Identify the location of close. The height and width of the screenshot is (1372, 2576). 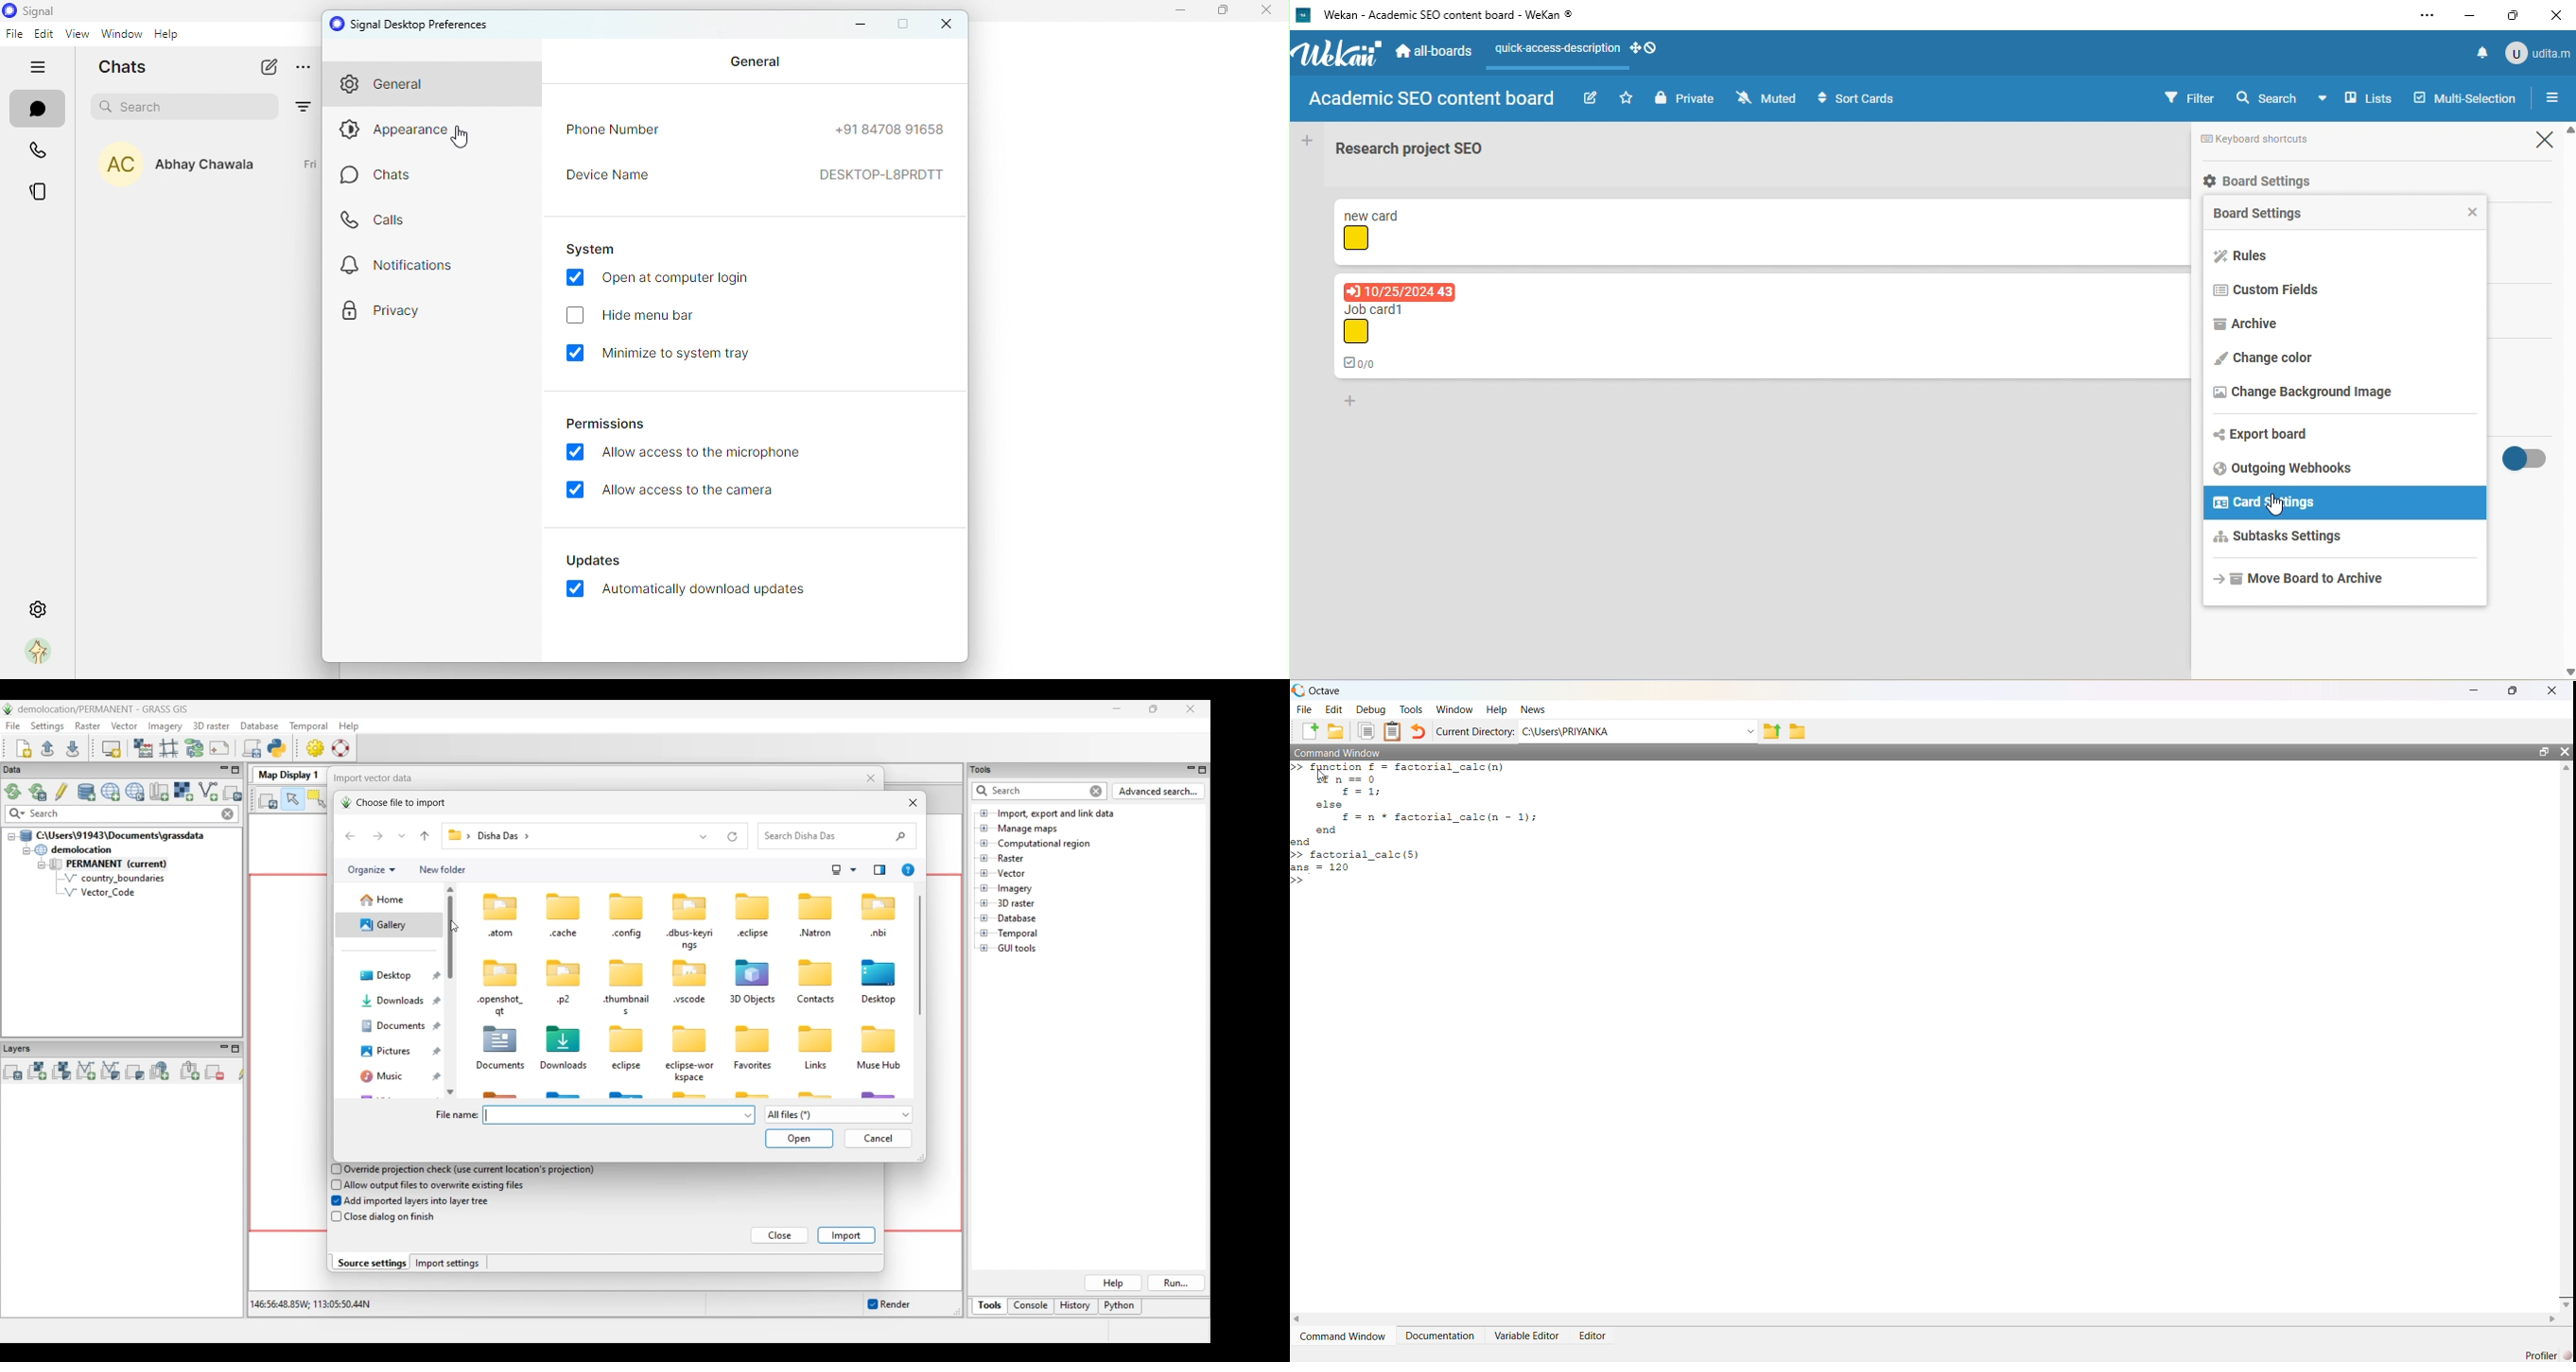
(2559, 14).